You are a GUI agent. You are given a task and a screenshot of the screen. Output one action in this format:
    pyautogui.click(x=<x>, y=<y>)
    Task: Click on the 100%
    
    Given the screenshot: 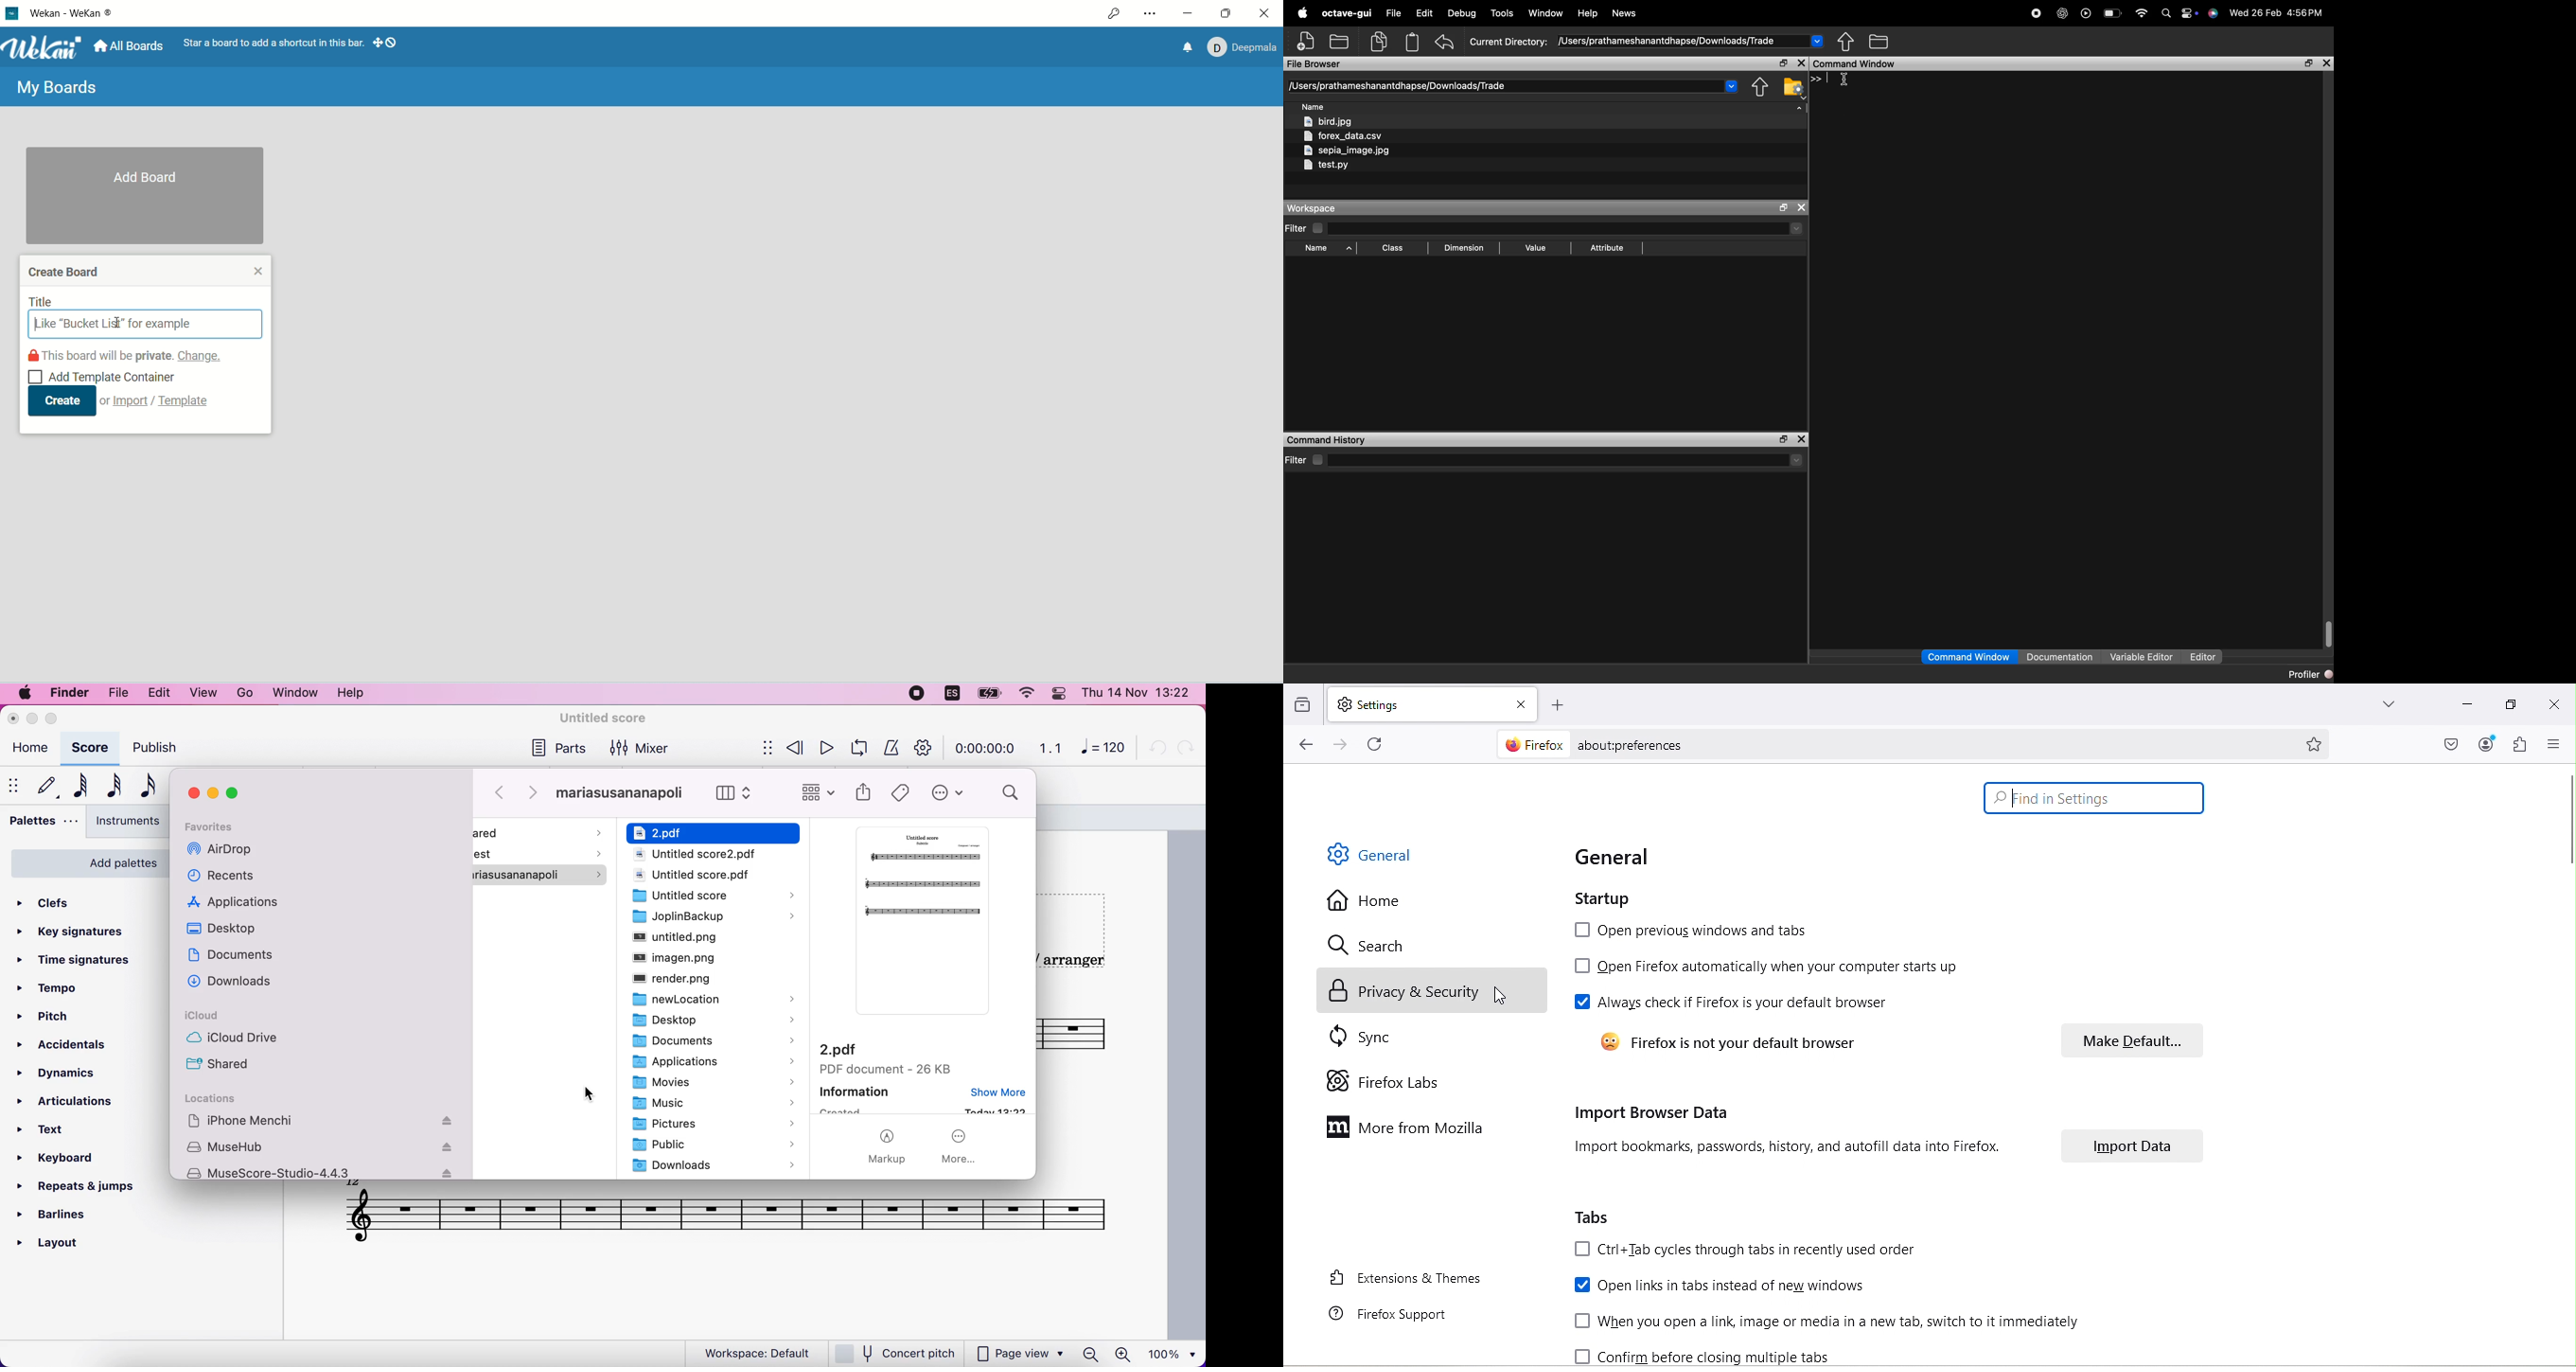 What is the action you would take?
    pyautogui.click(x=1175, y=1353)
    